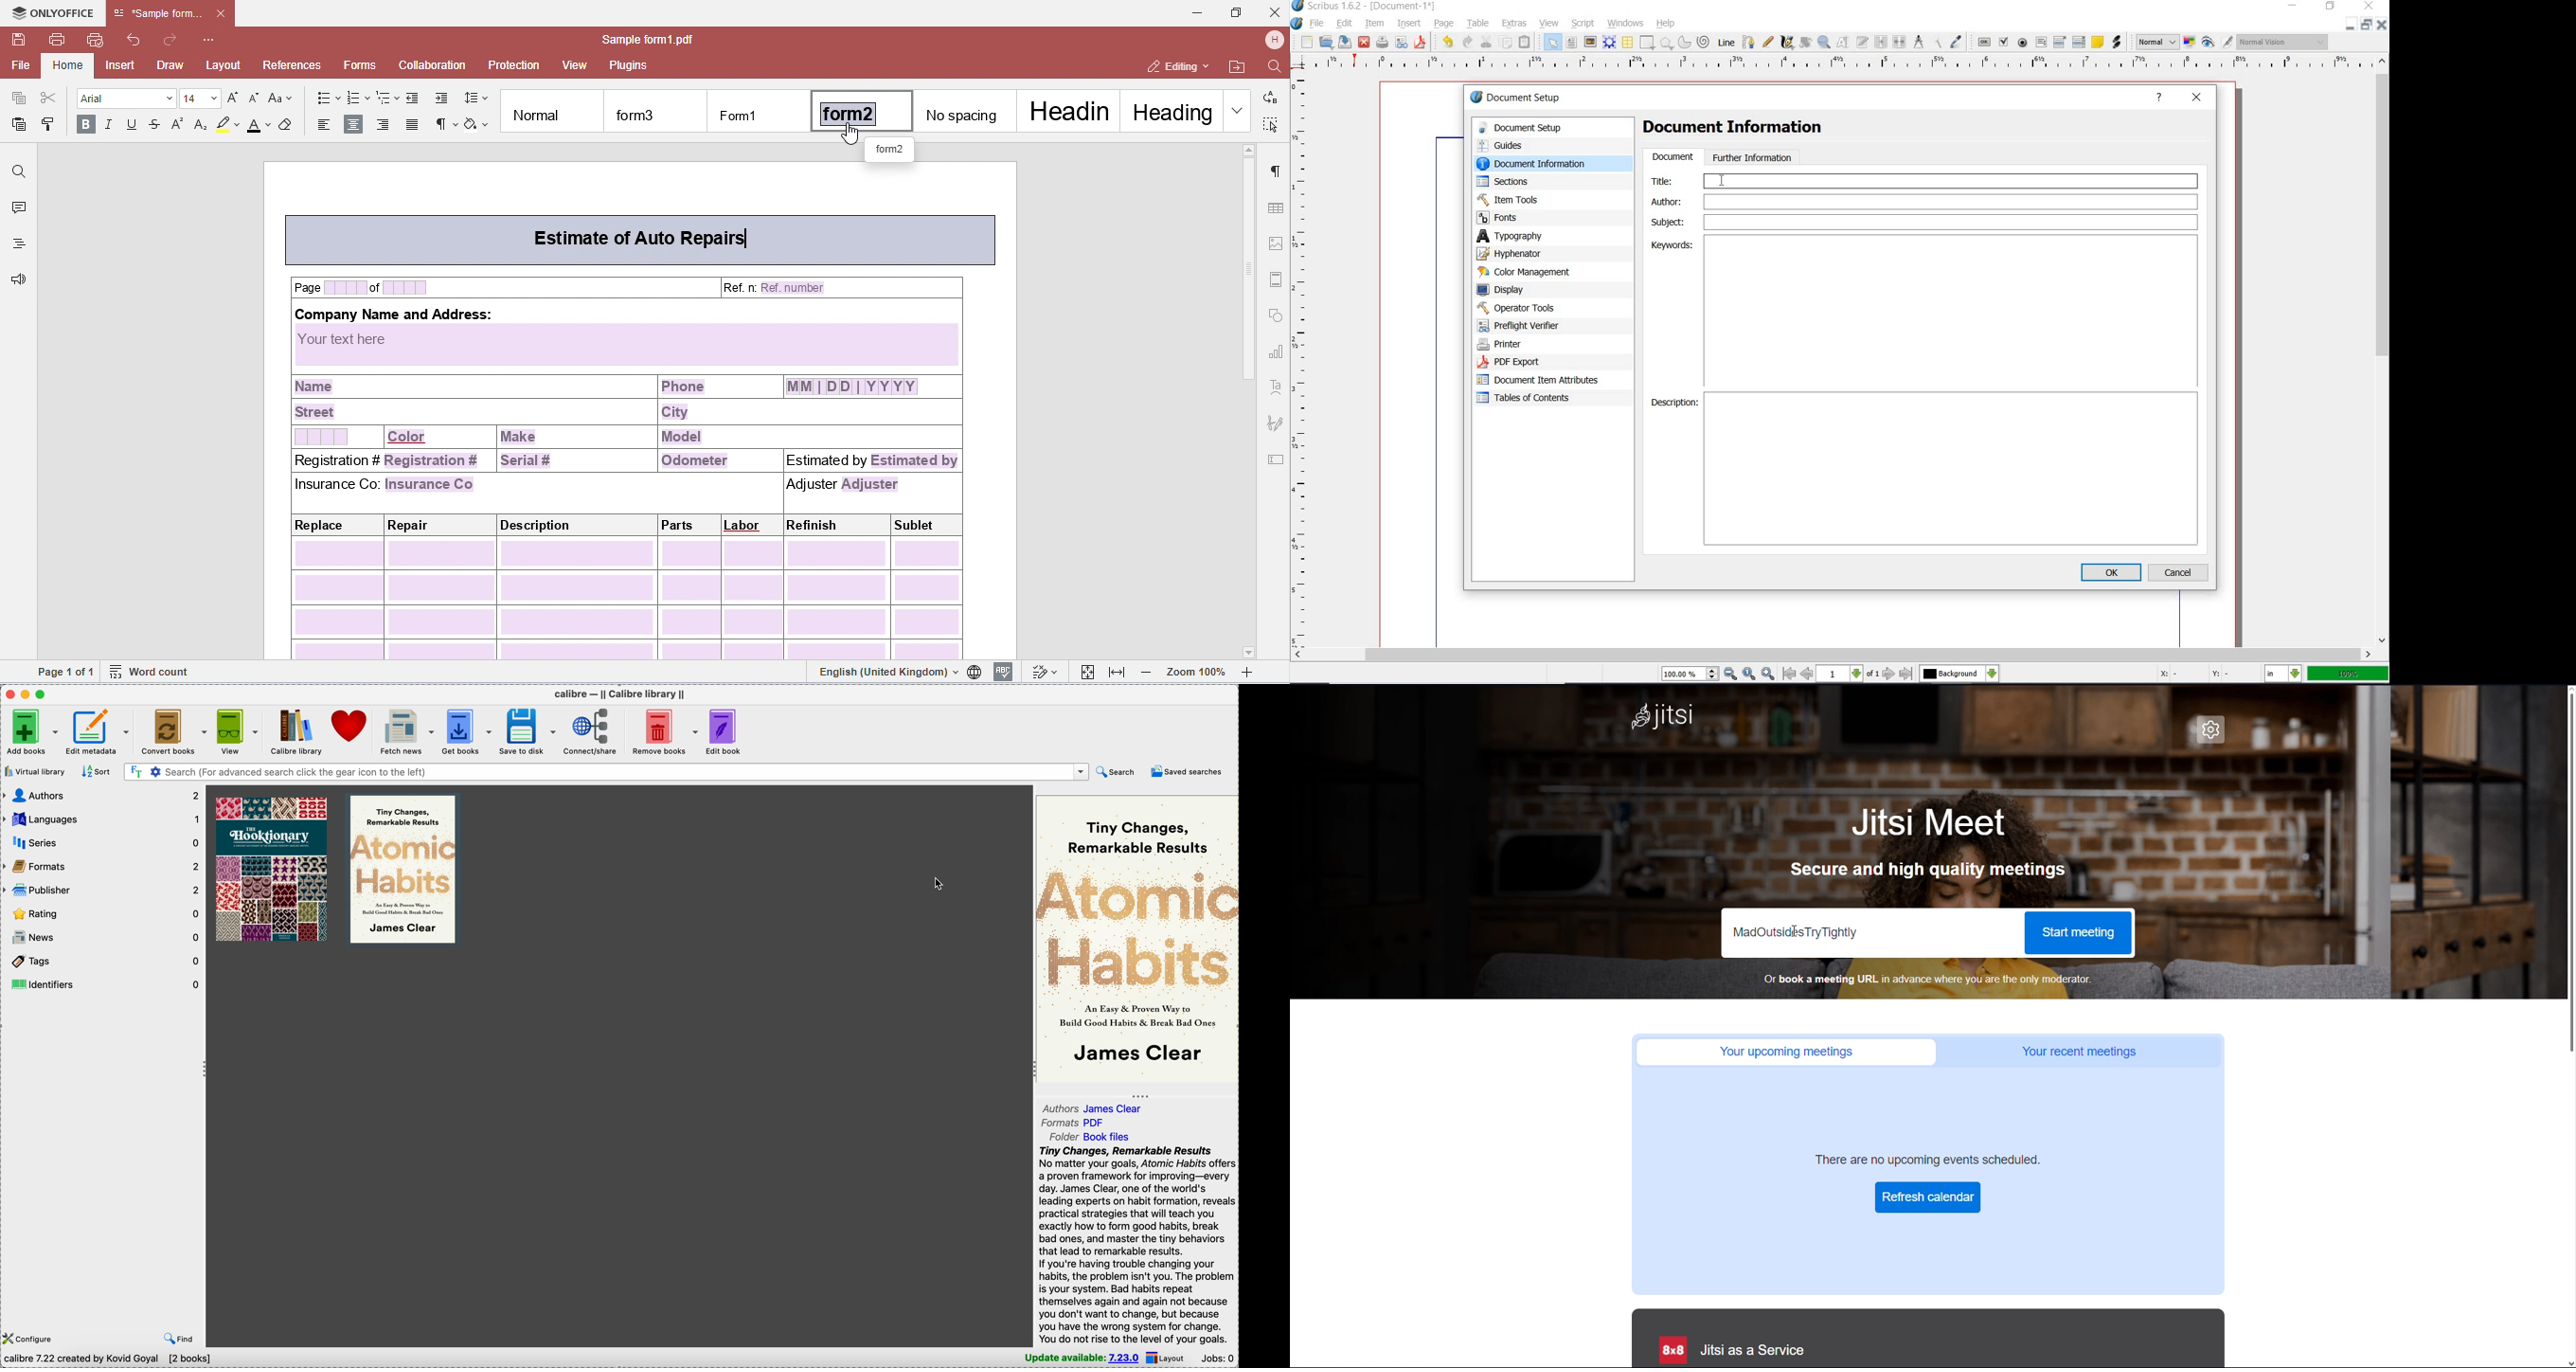  Describe the element at coordinates (2158, 43) in the screenshot. I see `select image preview mode` at that location.